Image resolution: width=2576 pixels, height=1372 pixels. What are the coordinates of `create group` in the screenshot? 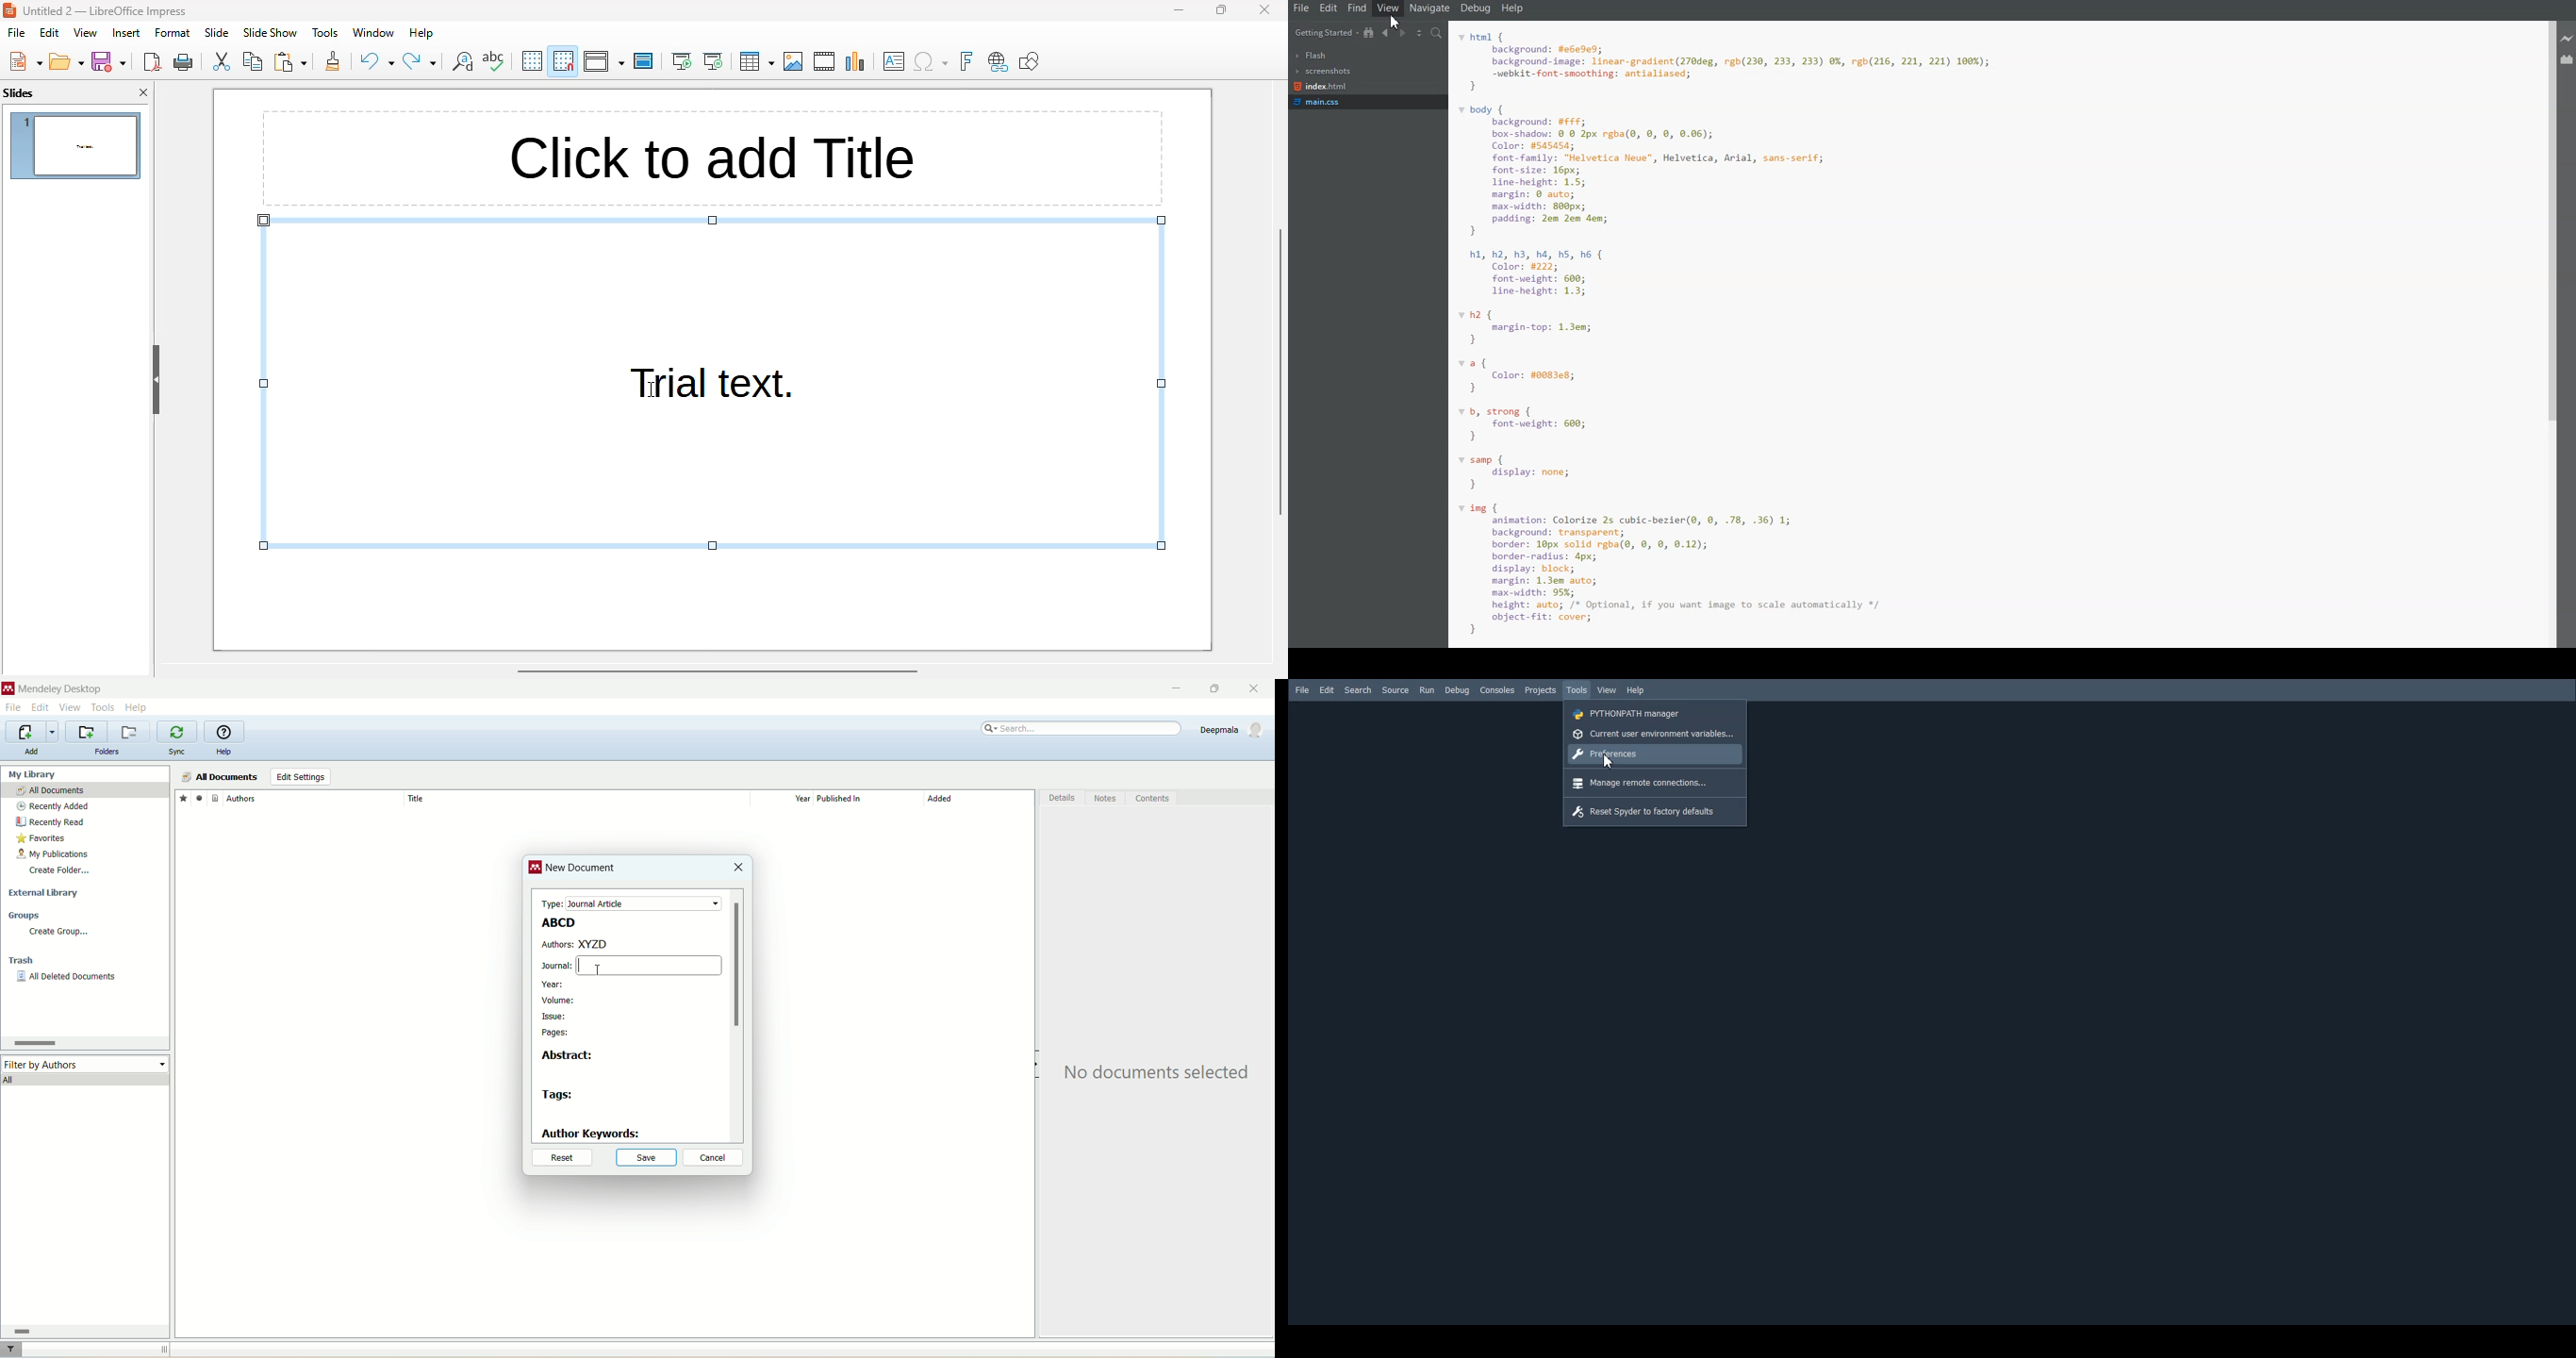 It's located at (58, 931).